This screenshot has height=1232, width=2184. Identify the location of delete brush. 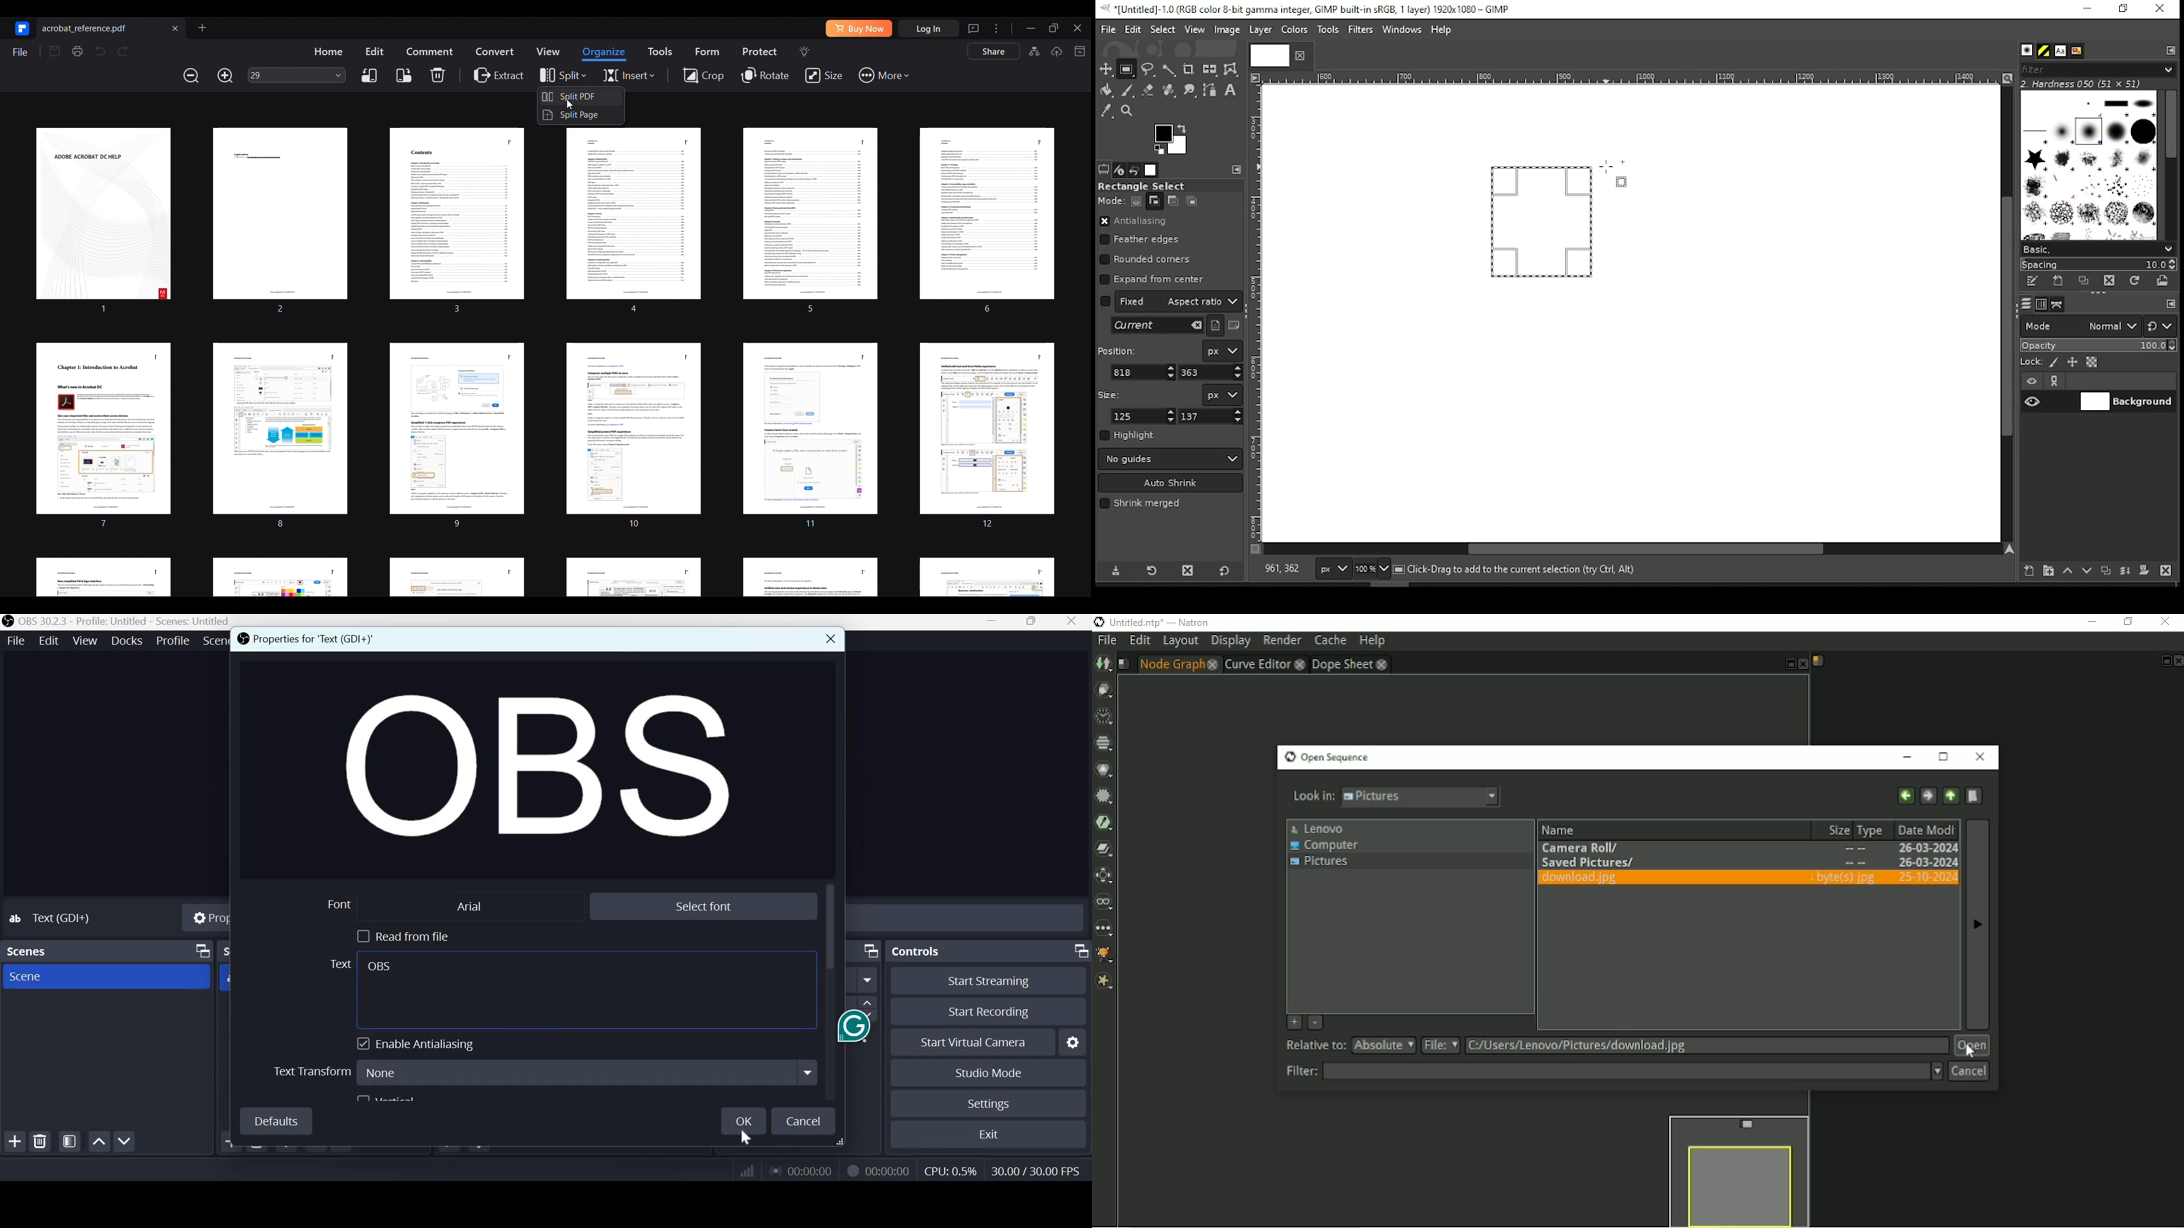
(2112, 281).